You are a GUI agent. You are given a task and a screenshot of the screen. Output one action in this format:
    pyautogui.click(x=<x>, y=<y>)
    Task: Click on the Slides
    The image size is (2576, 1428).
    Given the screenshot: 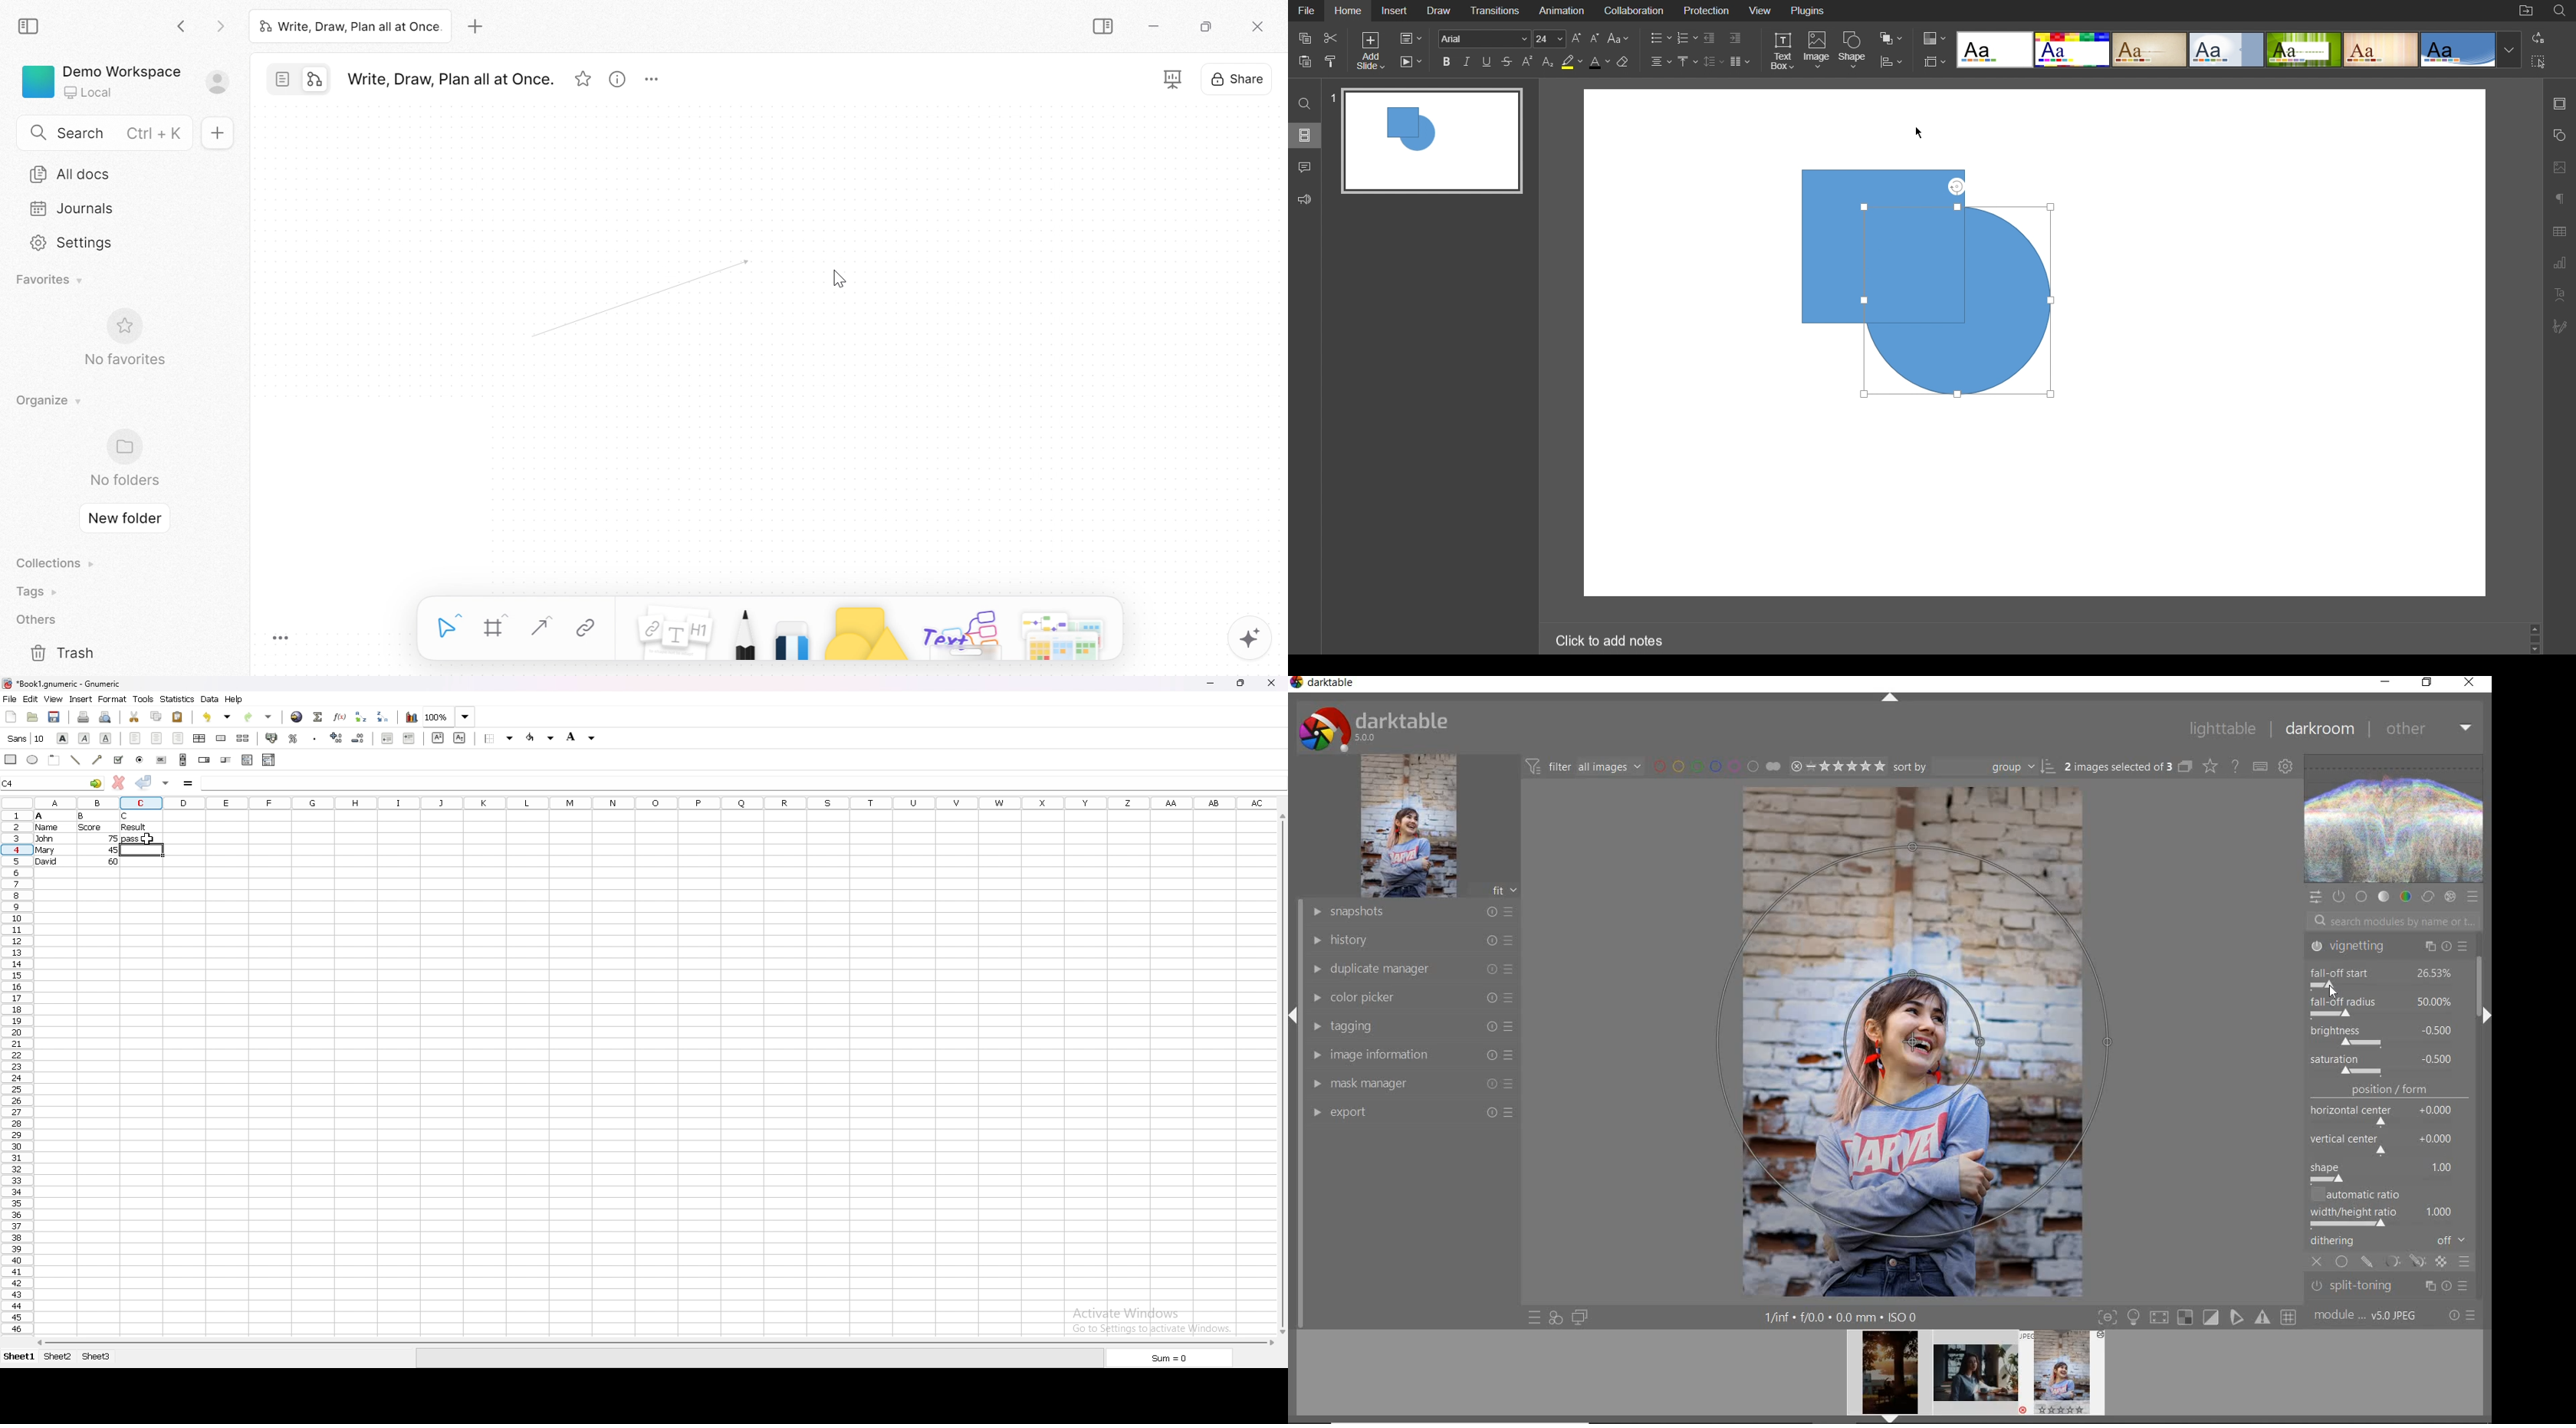 What is the action you would take?
    pyautogui.click(x=1303, y=134)
    